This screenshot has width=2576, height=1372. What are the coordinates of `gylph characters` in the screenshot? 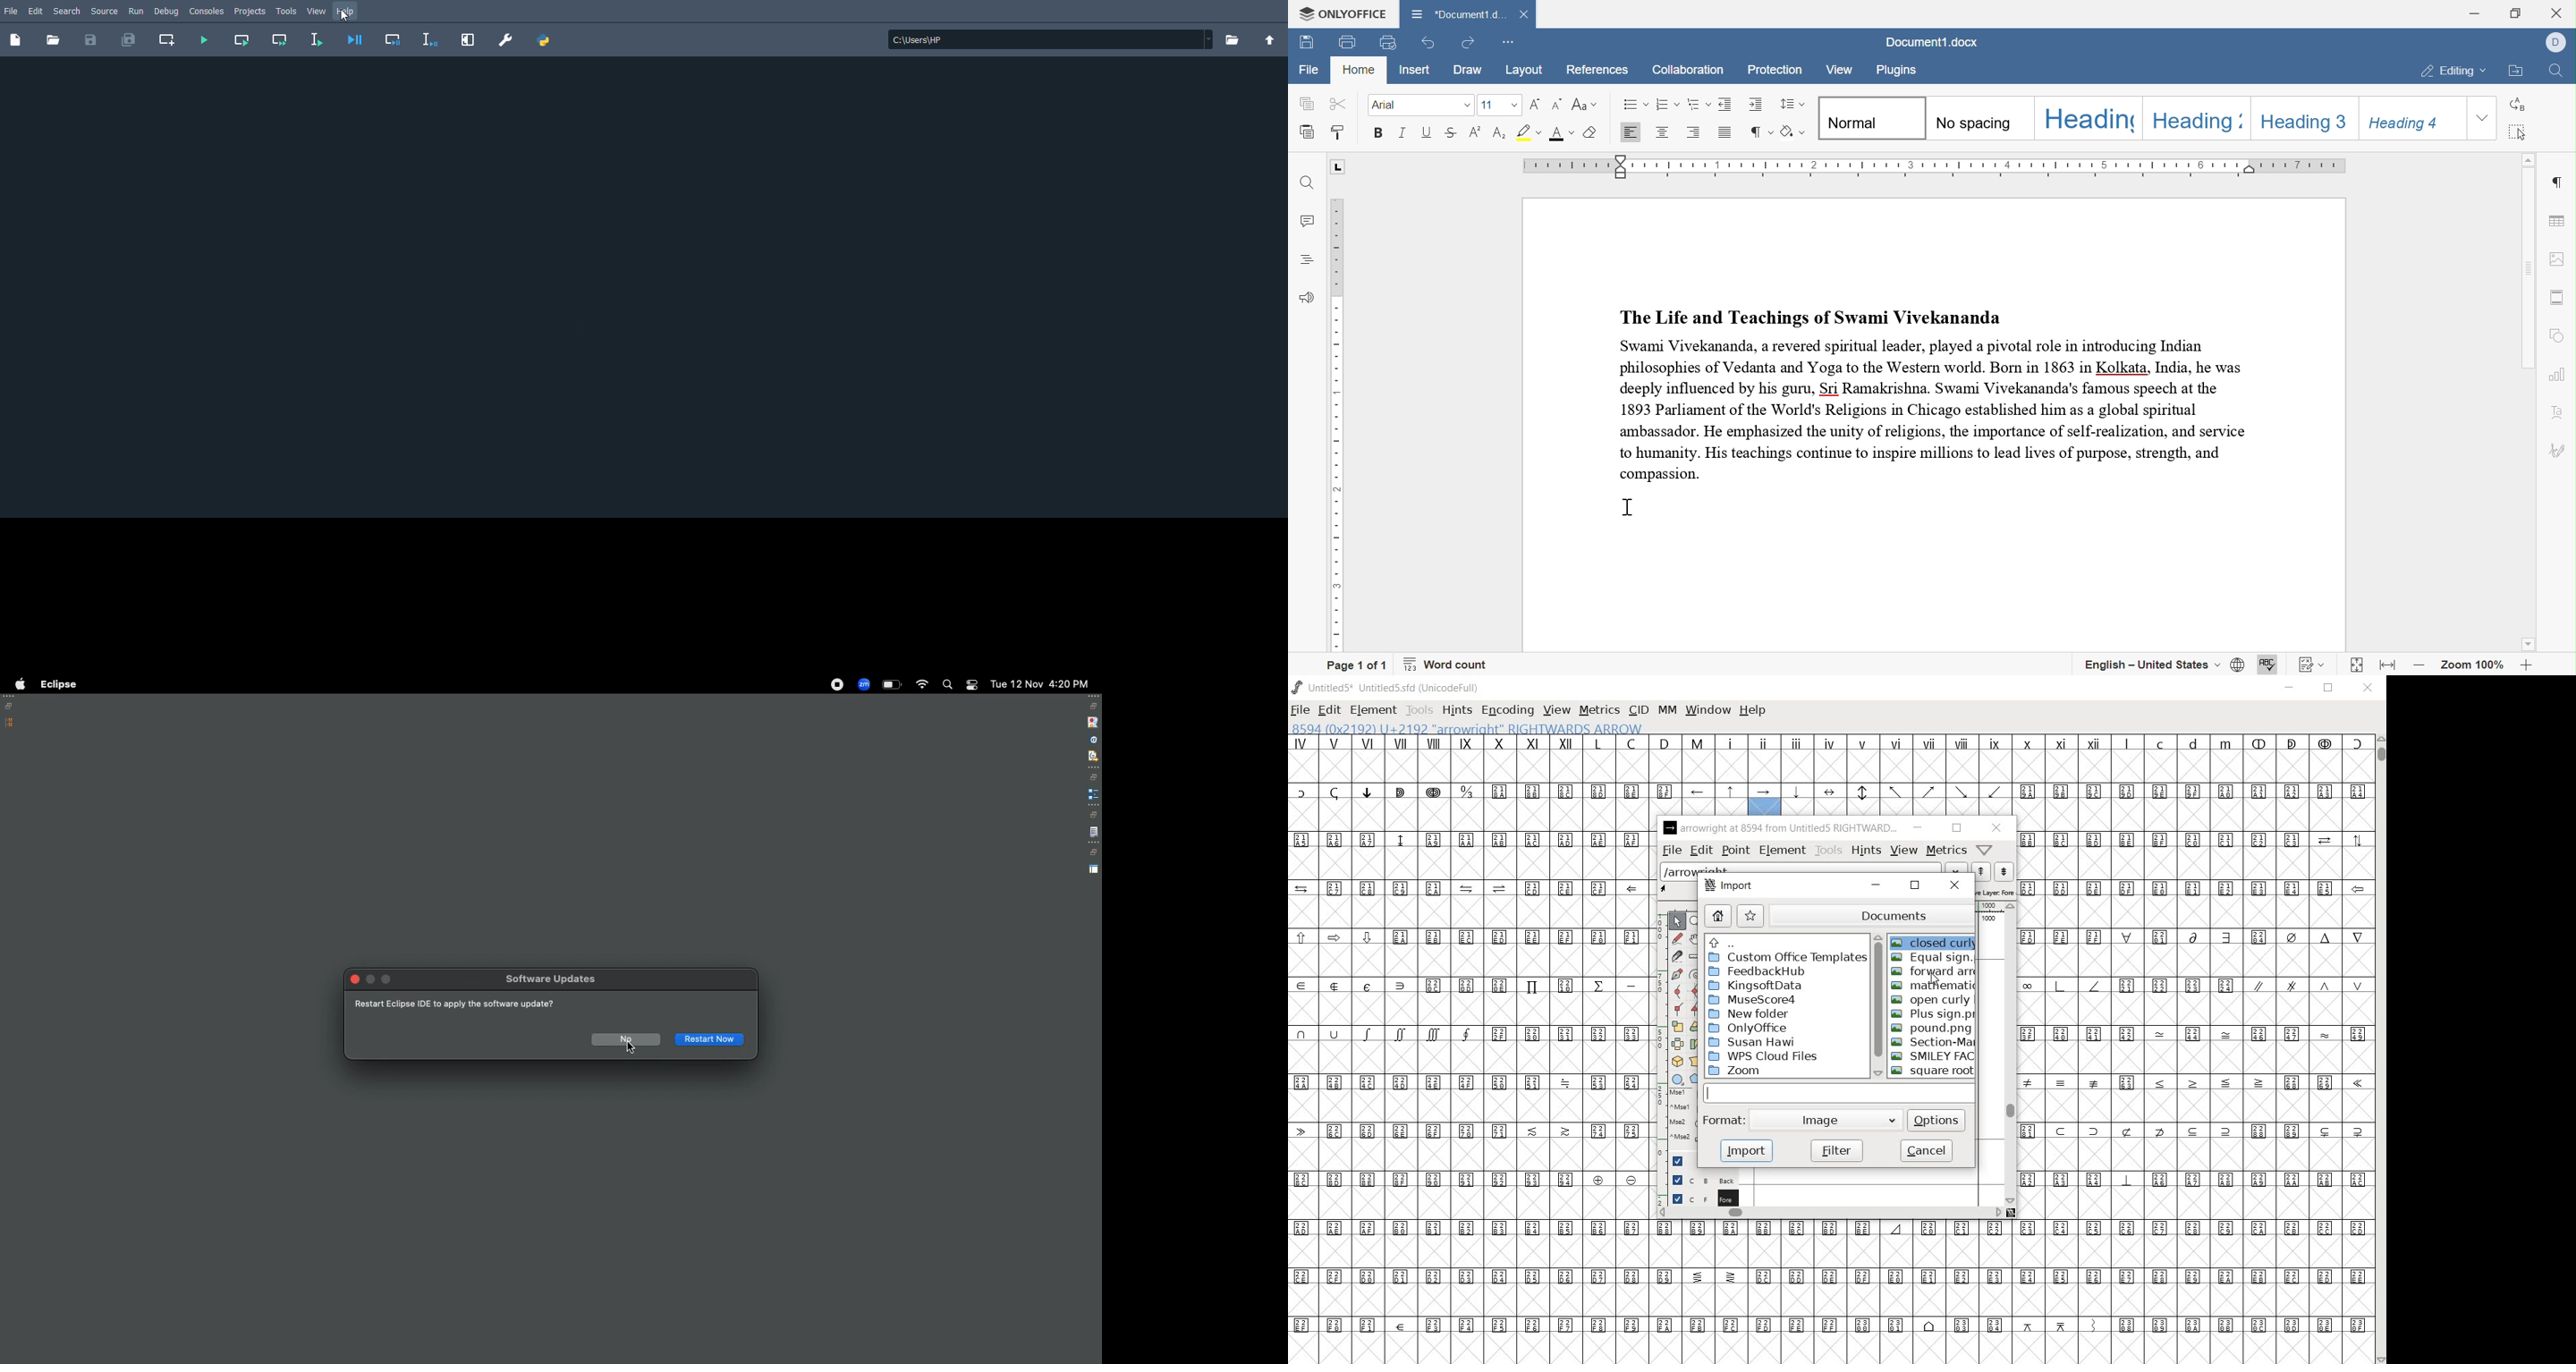 It's located at (1698, 774).